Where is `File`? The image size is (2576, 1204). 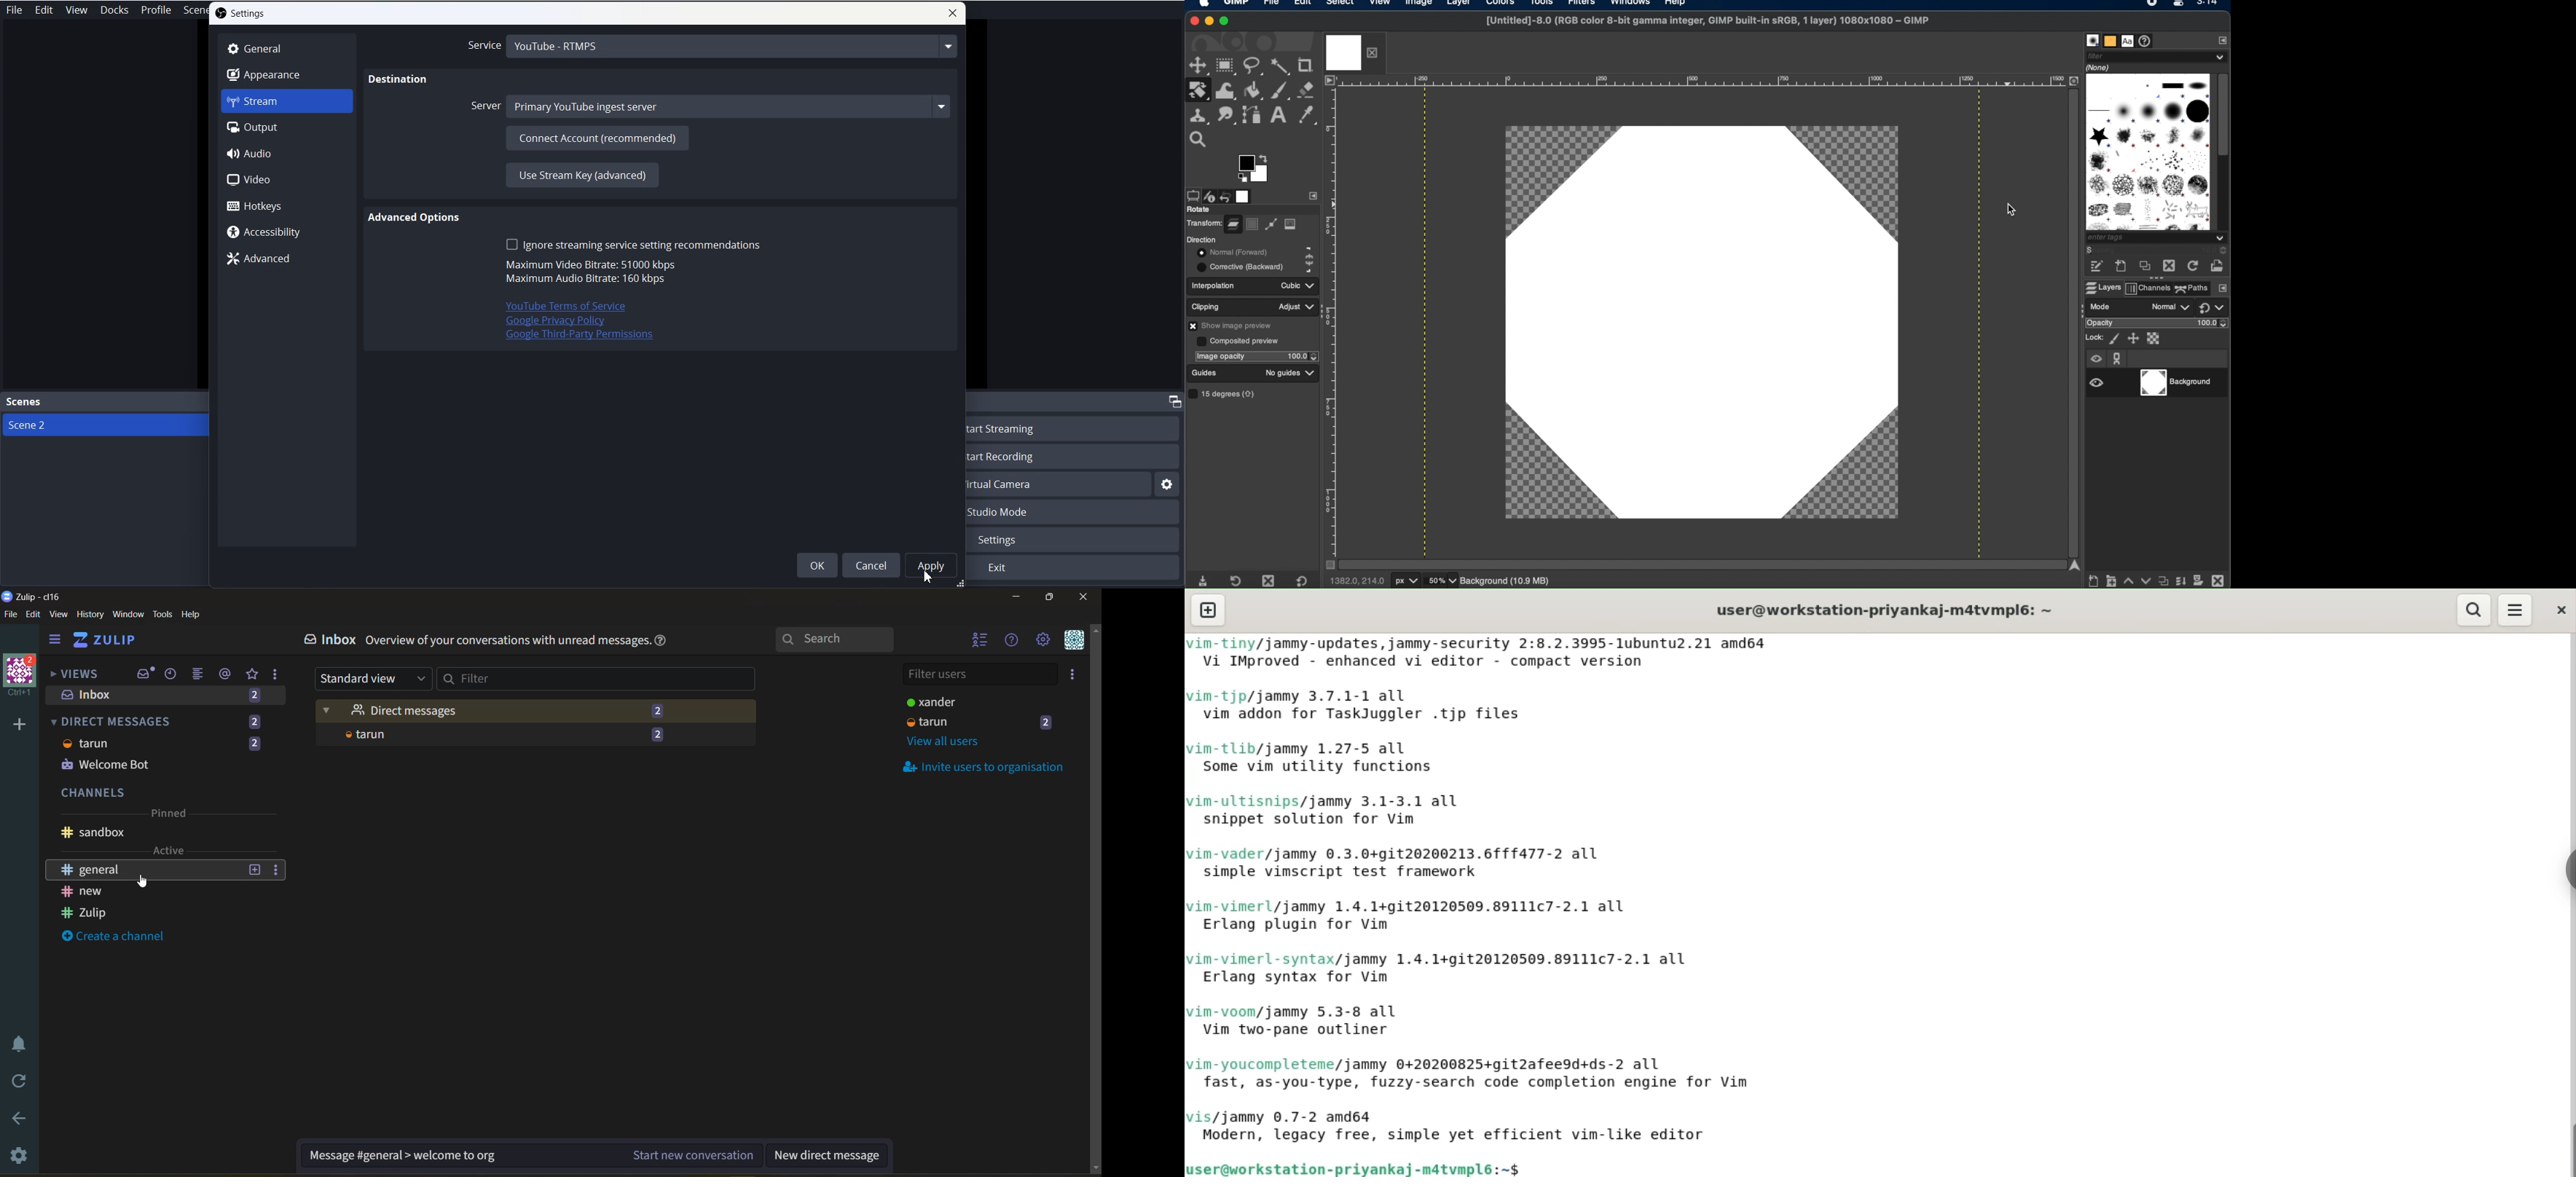
File is located at coordinates (16, 9).